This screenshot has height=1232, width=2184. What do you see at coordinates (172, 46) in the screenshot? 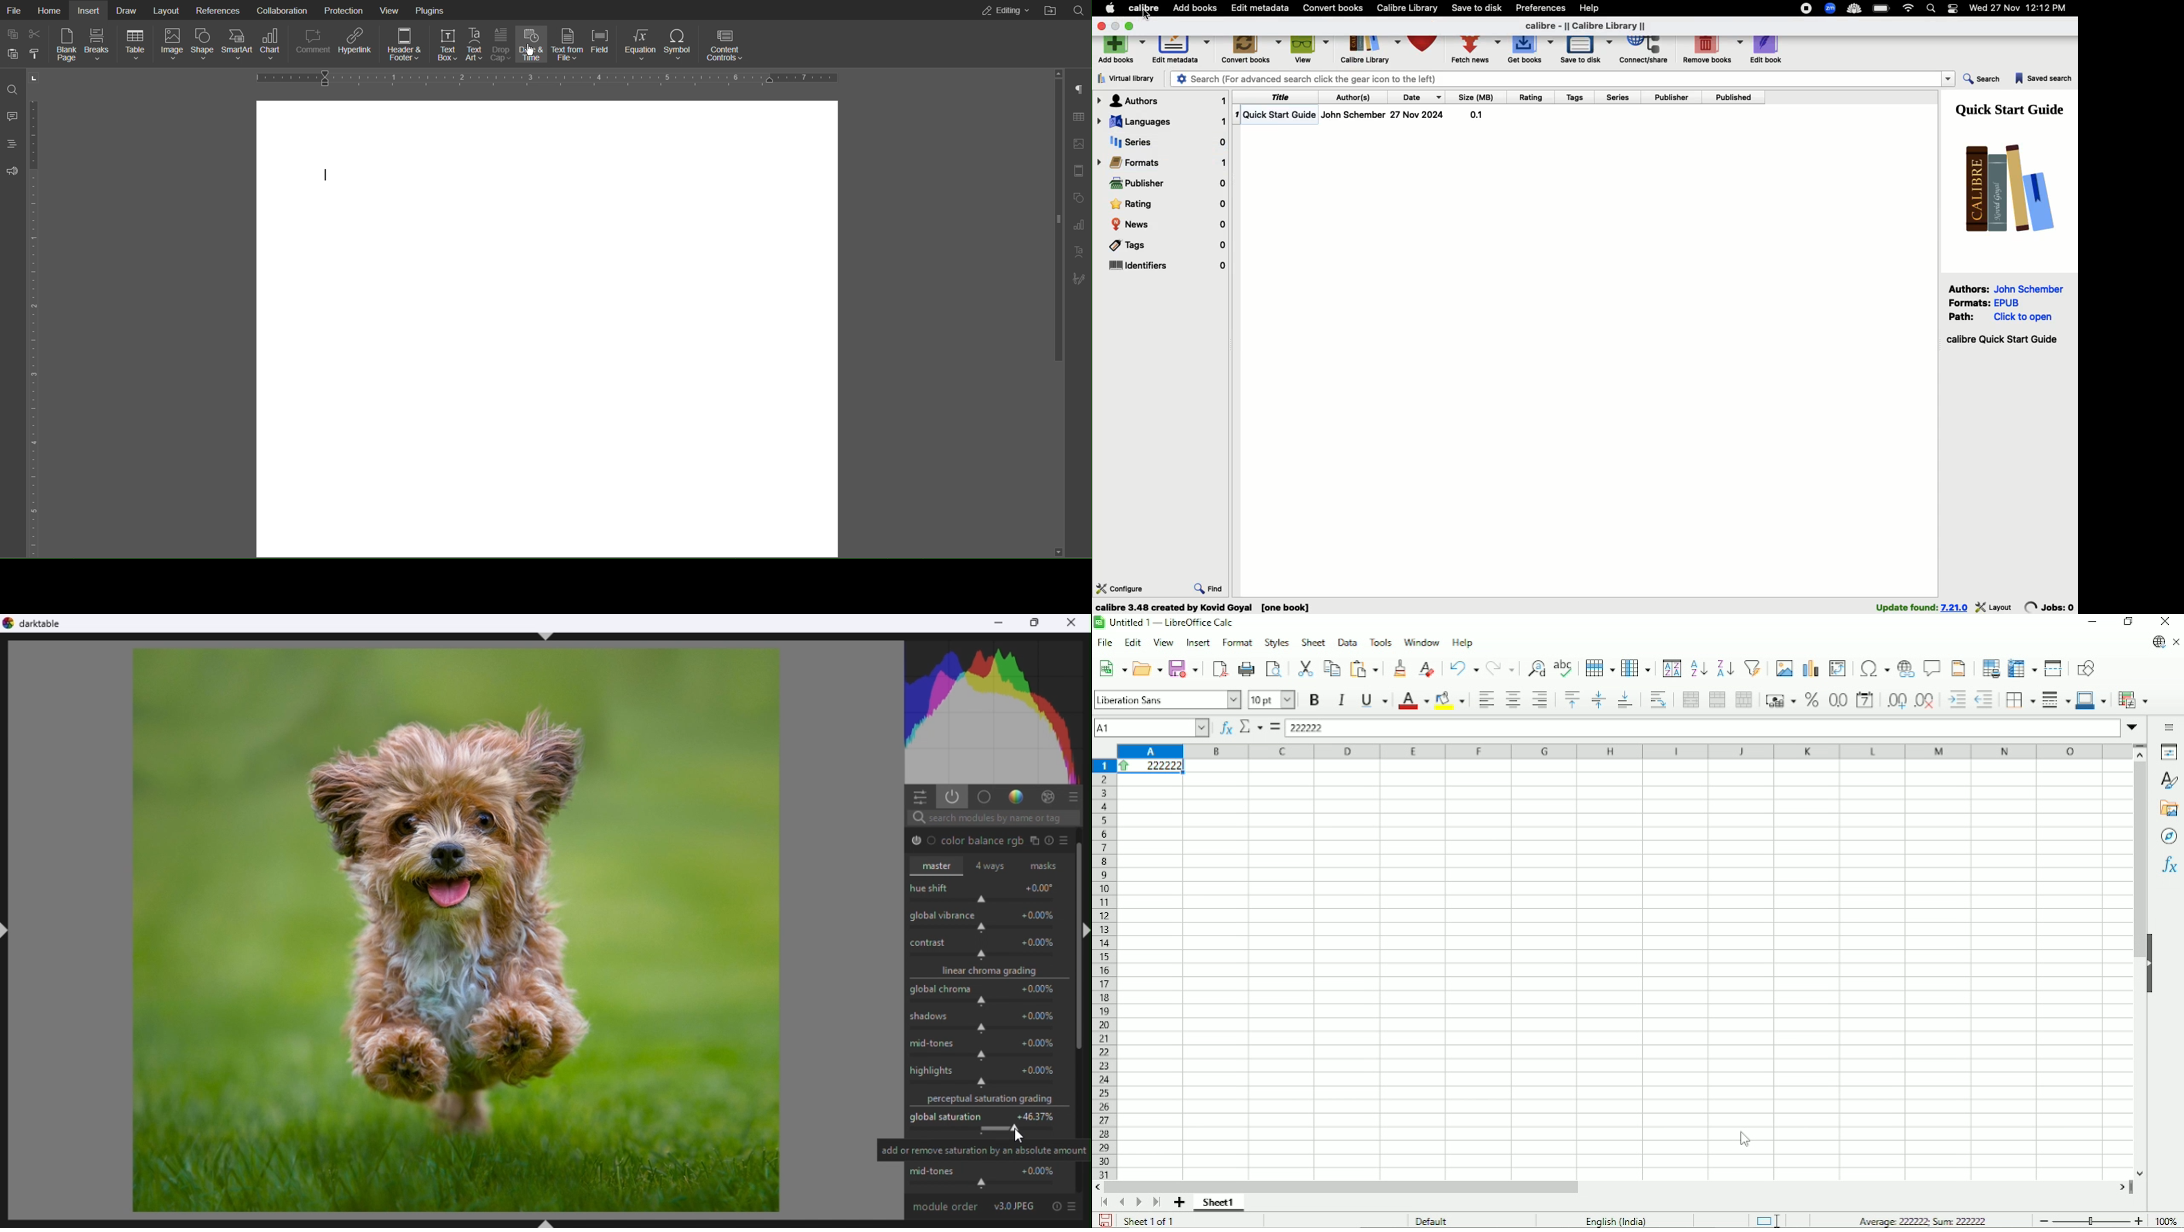
I see `Image` at bounding box center [172, 46].